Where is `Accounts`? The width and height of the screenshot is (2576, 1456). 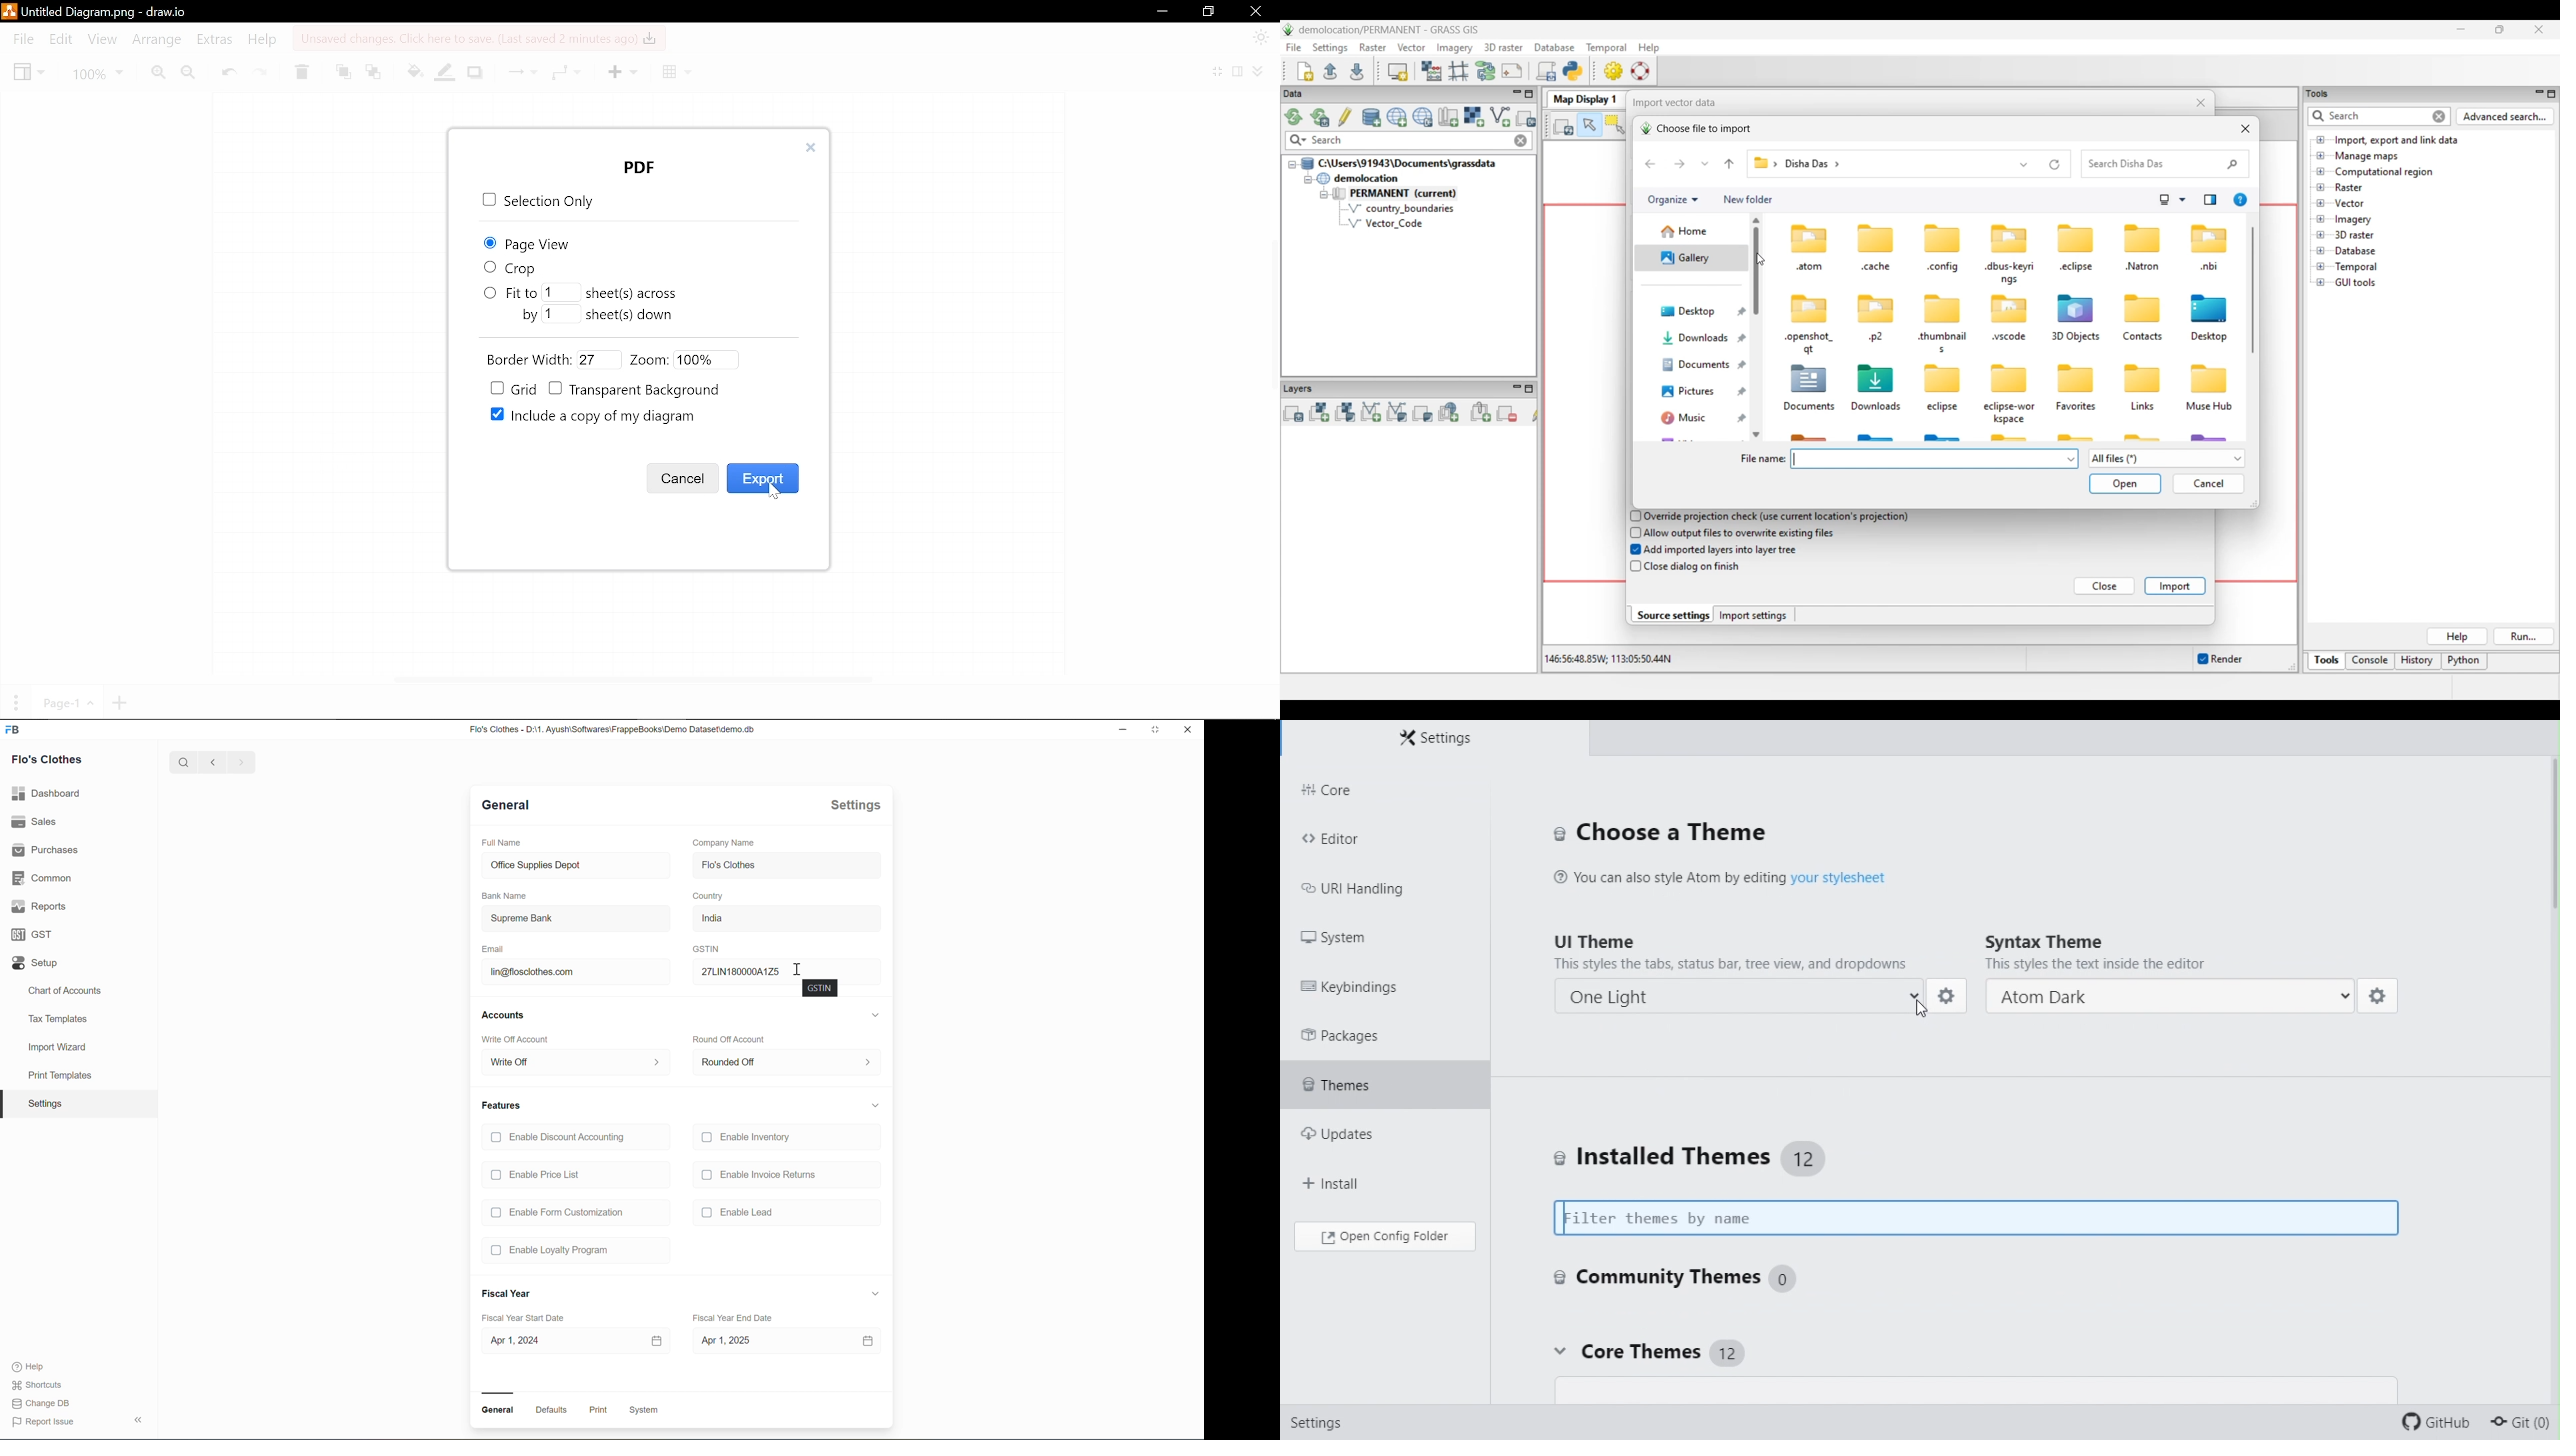
Accounts is located at coordinates (504, 1016).